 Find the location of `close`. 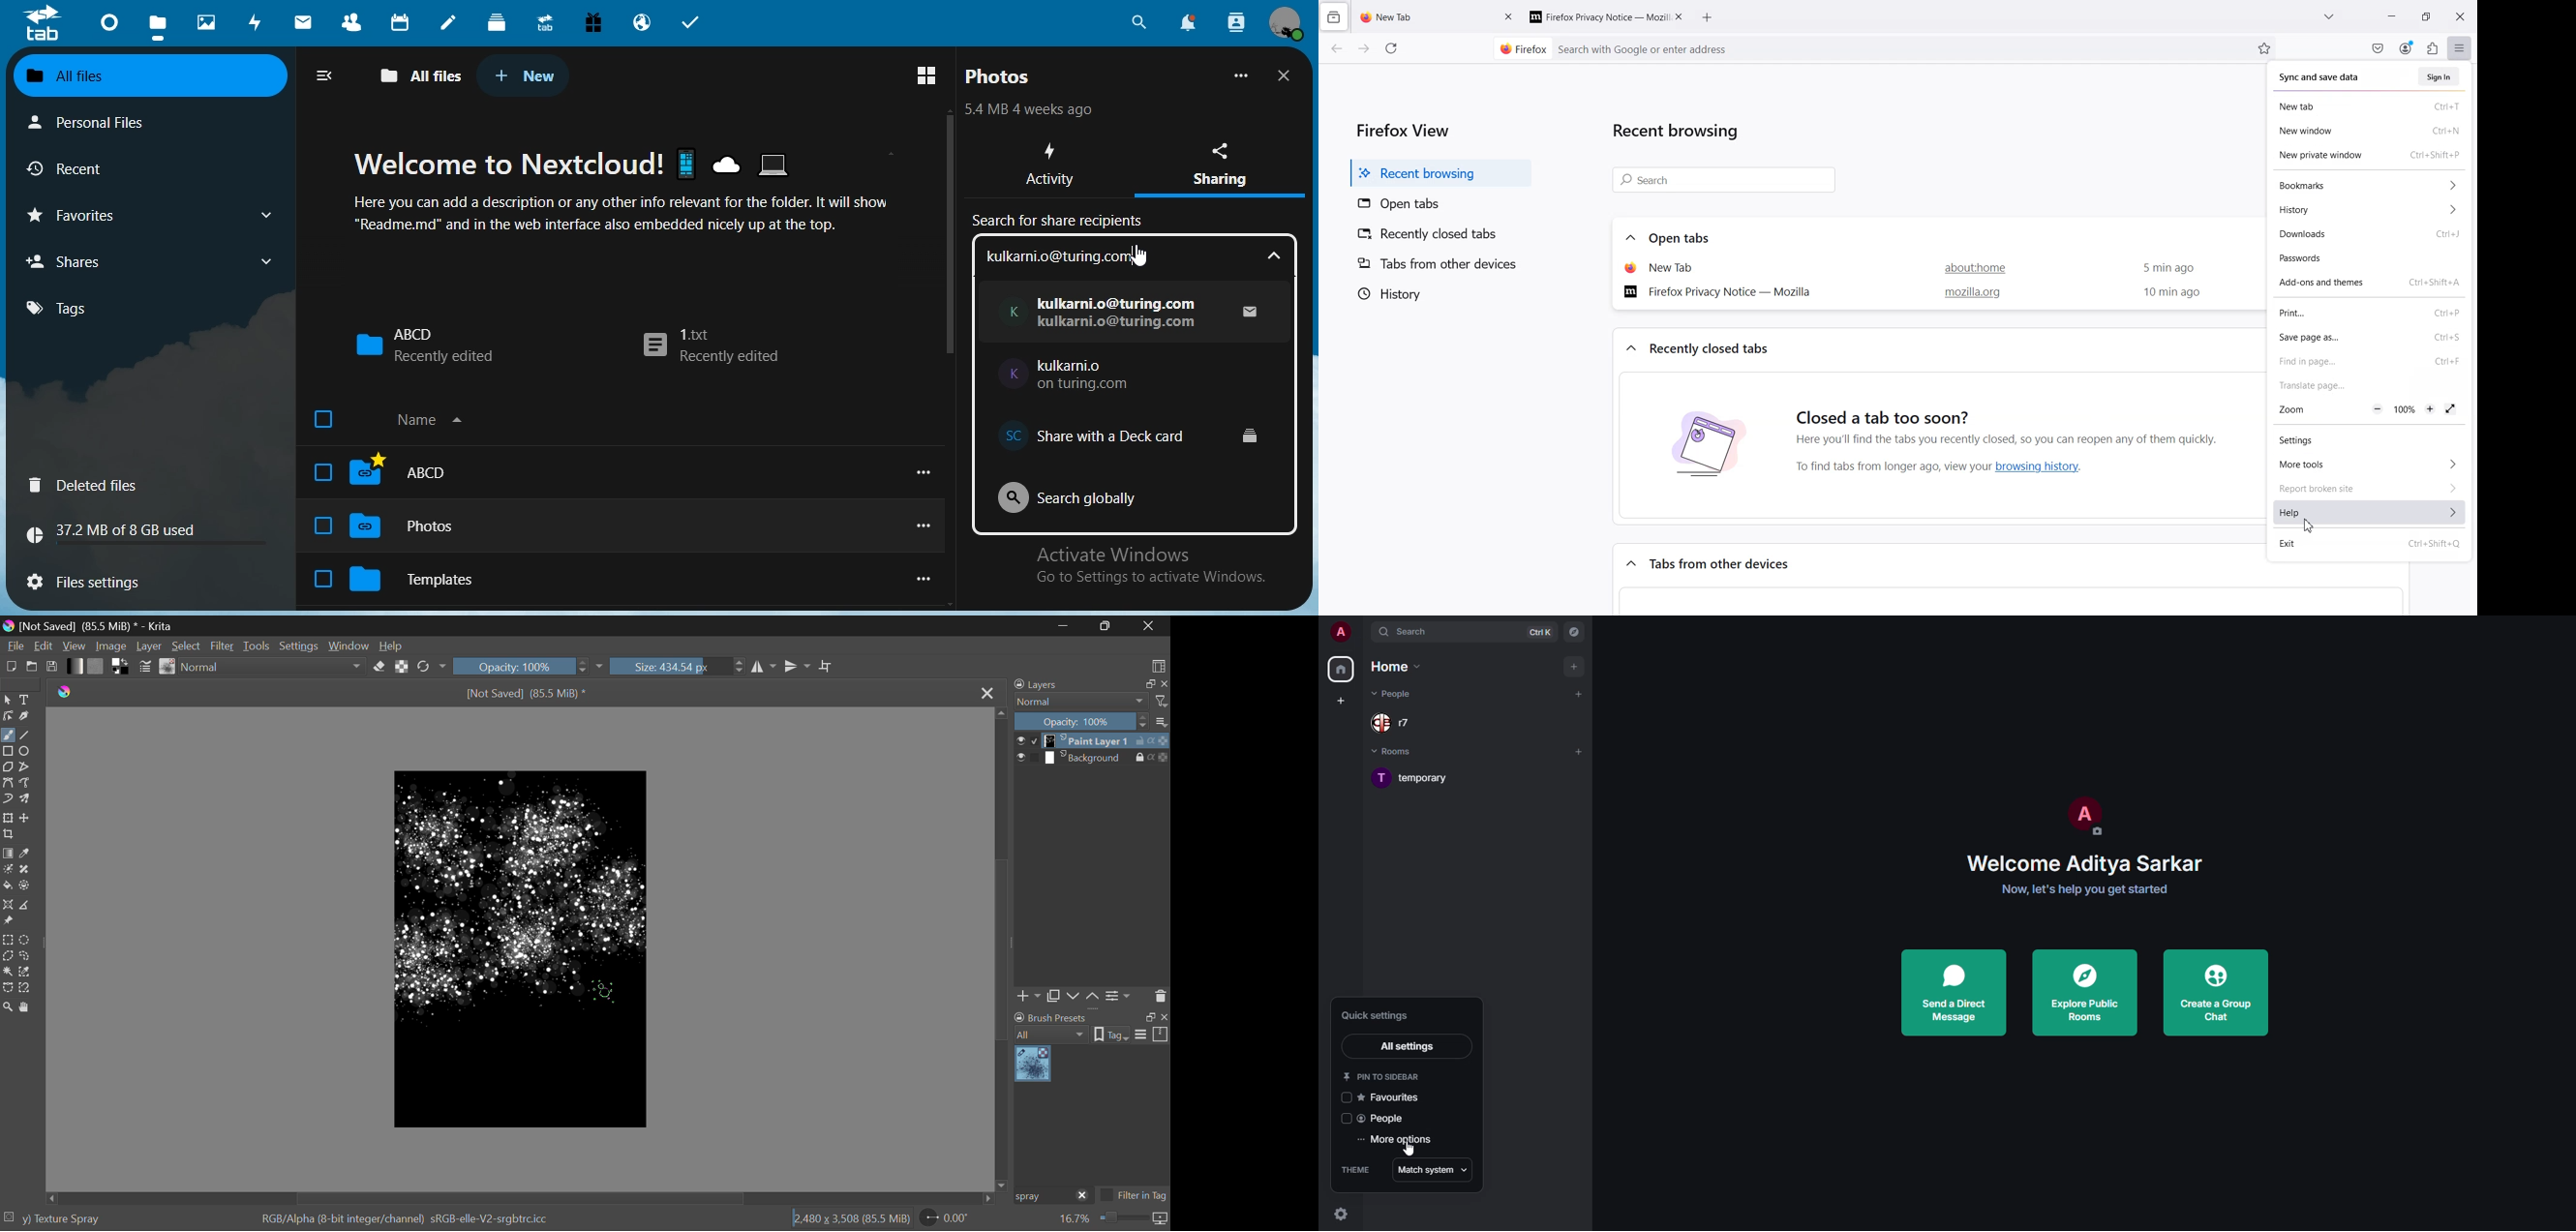

close is located at coordinates (1288, 75).